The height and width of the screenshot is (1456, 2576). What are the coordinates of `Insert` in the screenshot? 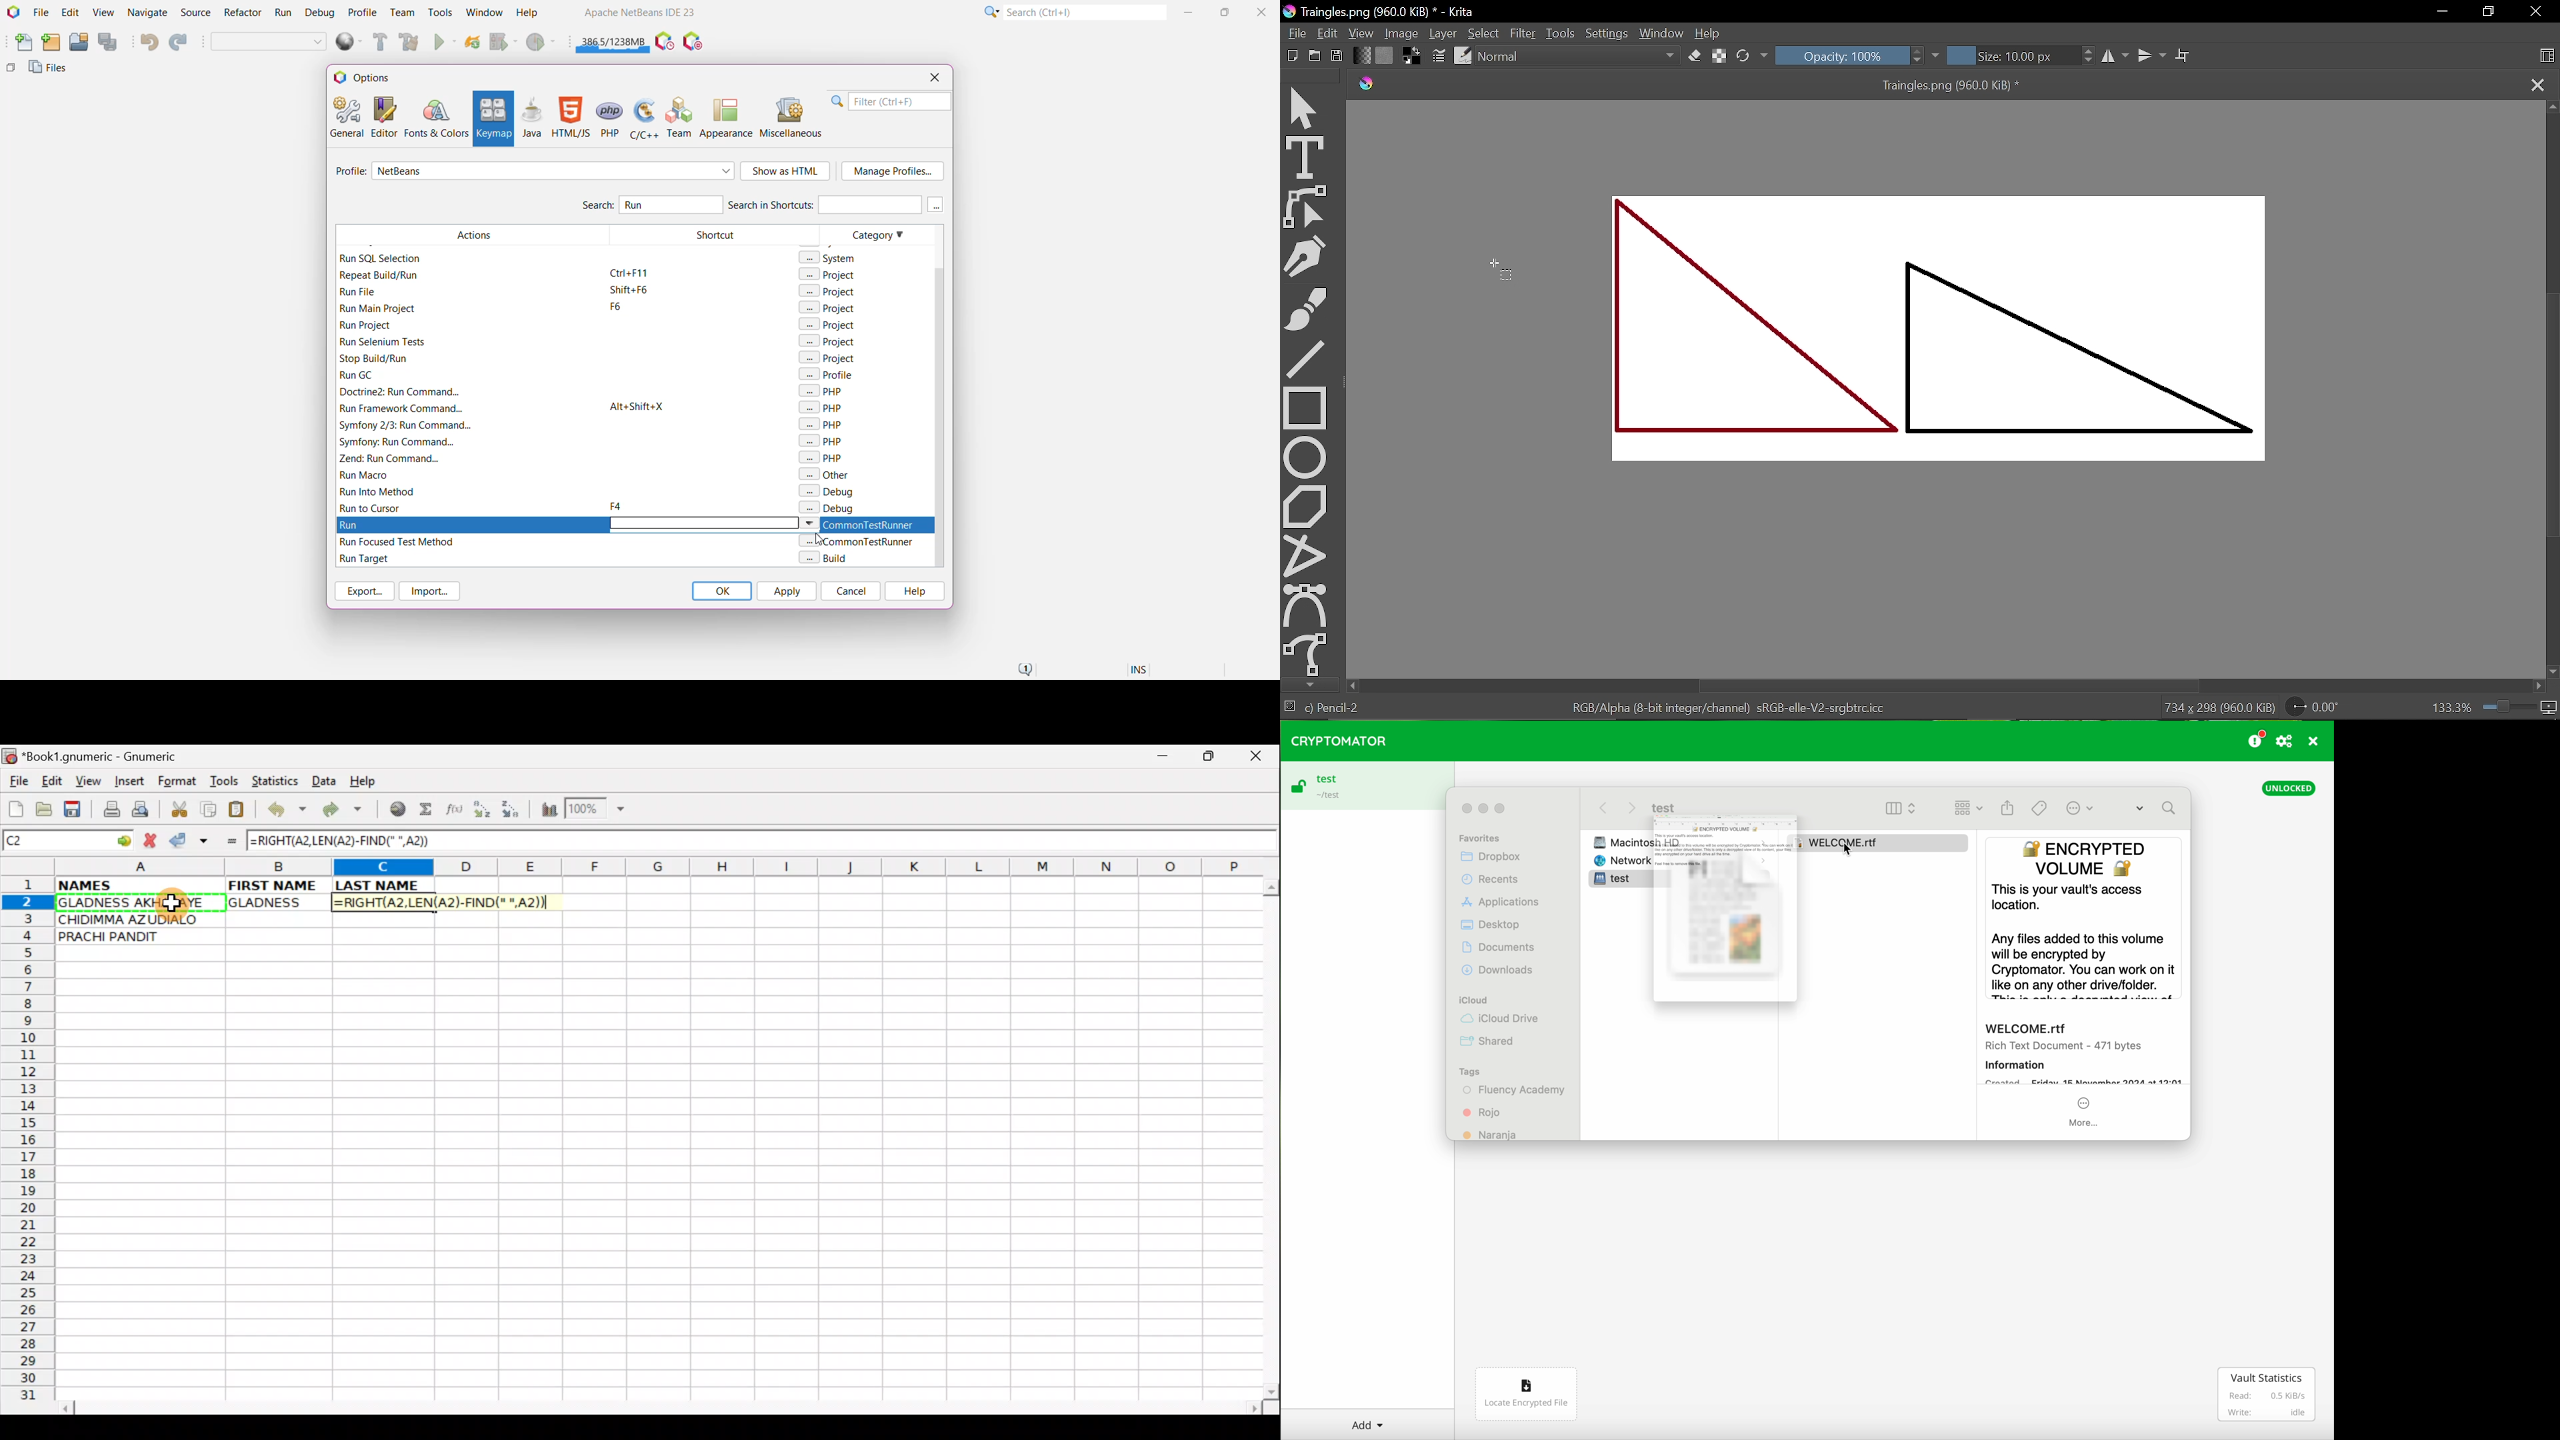 It's located at (129, 781).